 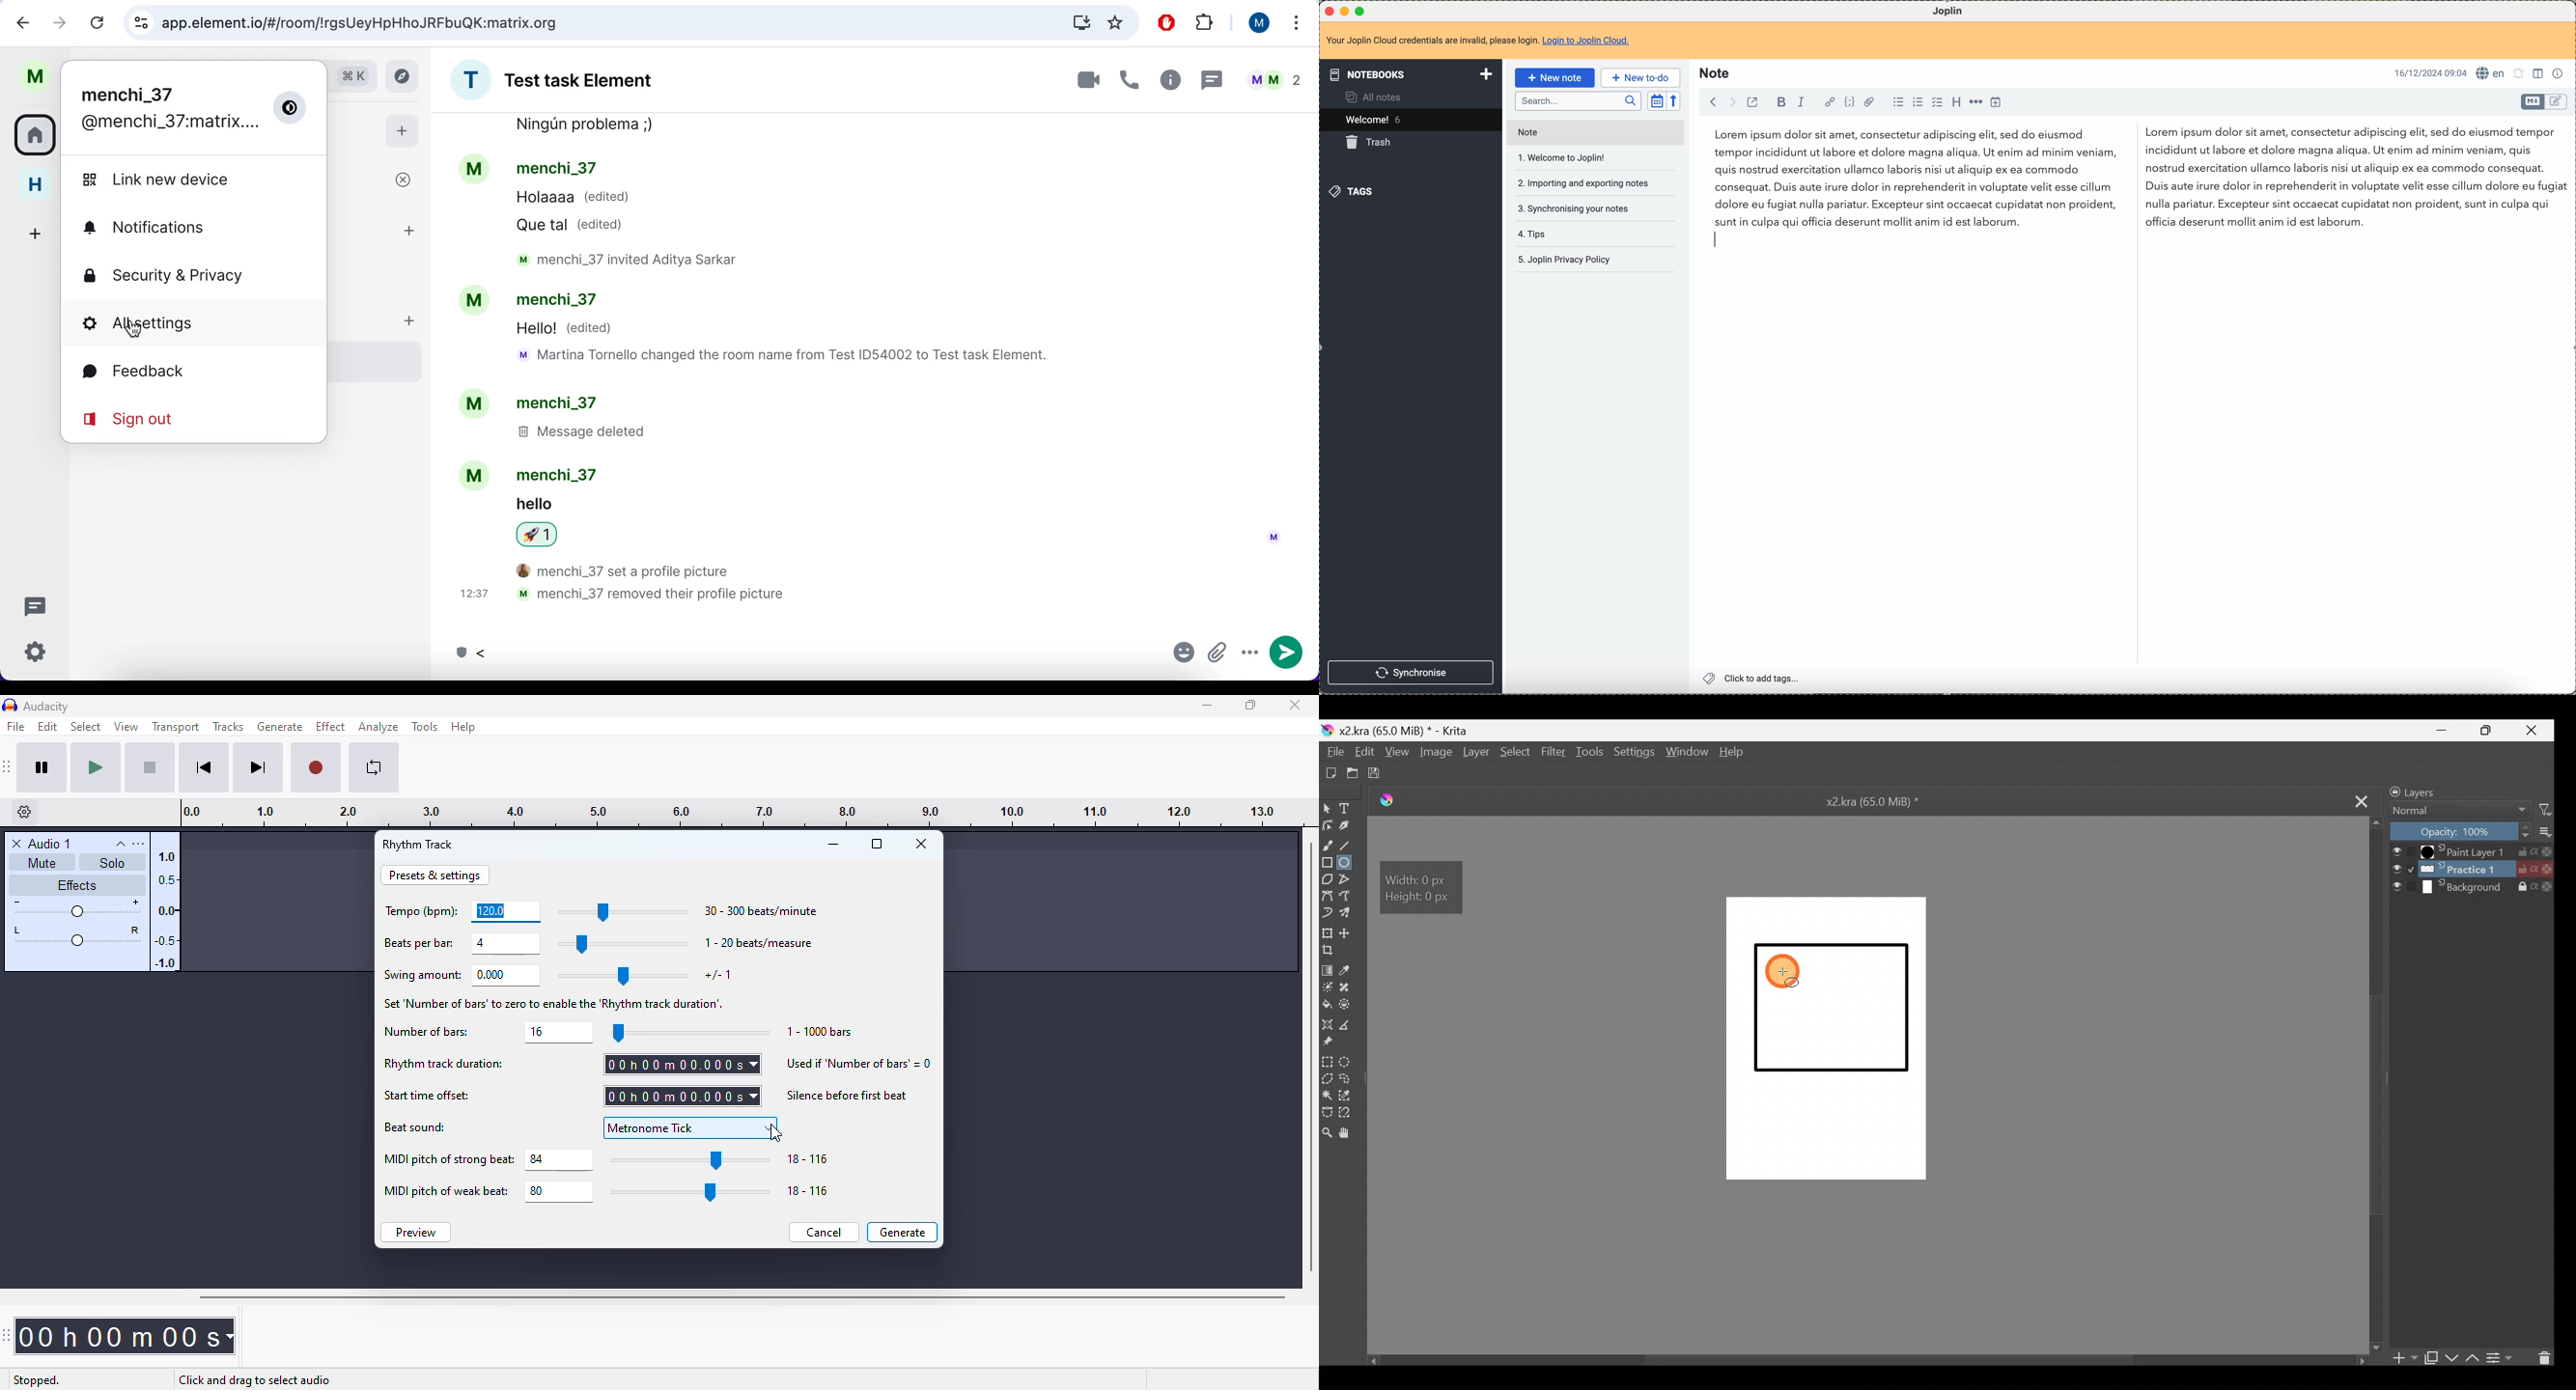 I want to click on amplitude, so click(x=165, y=906).